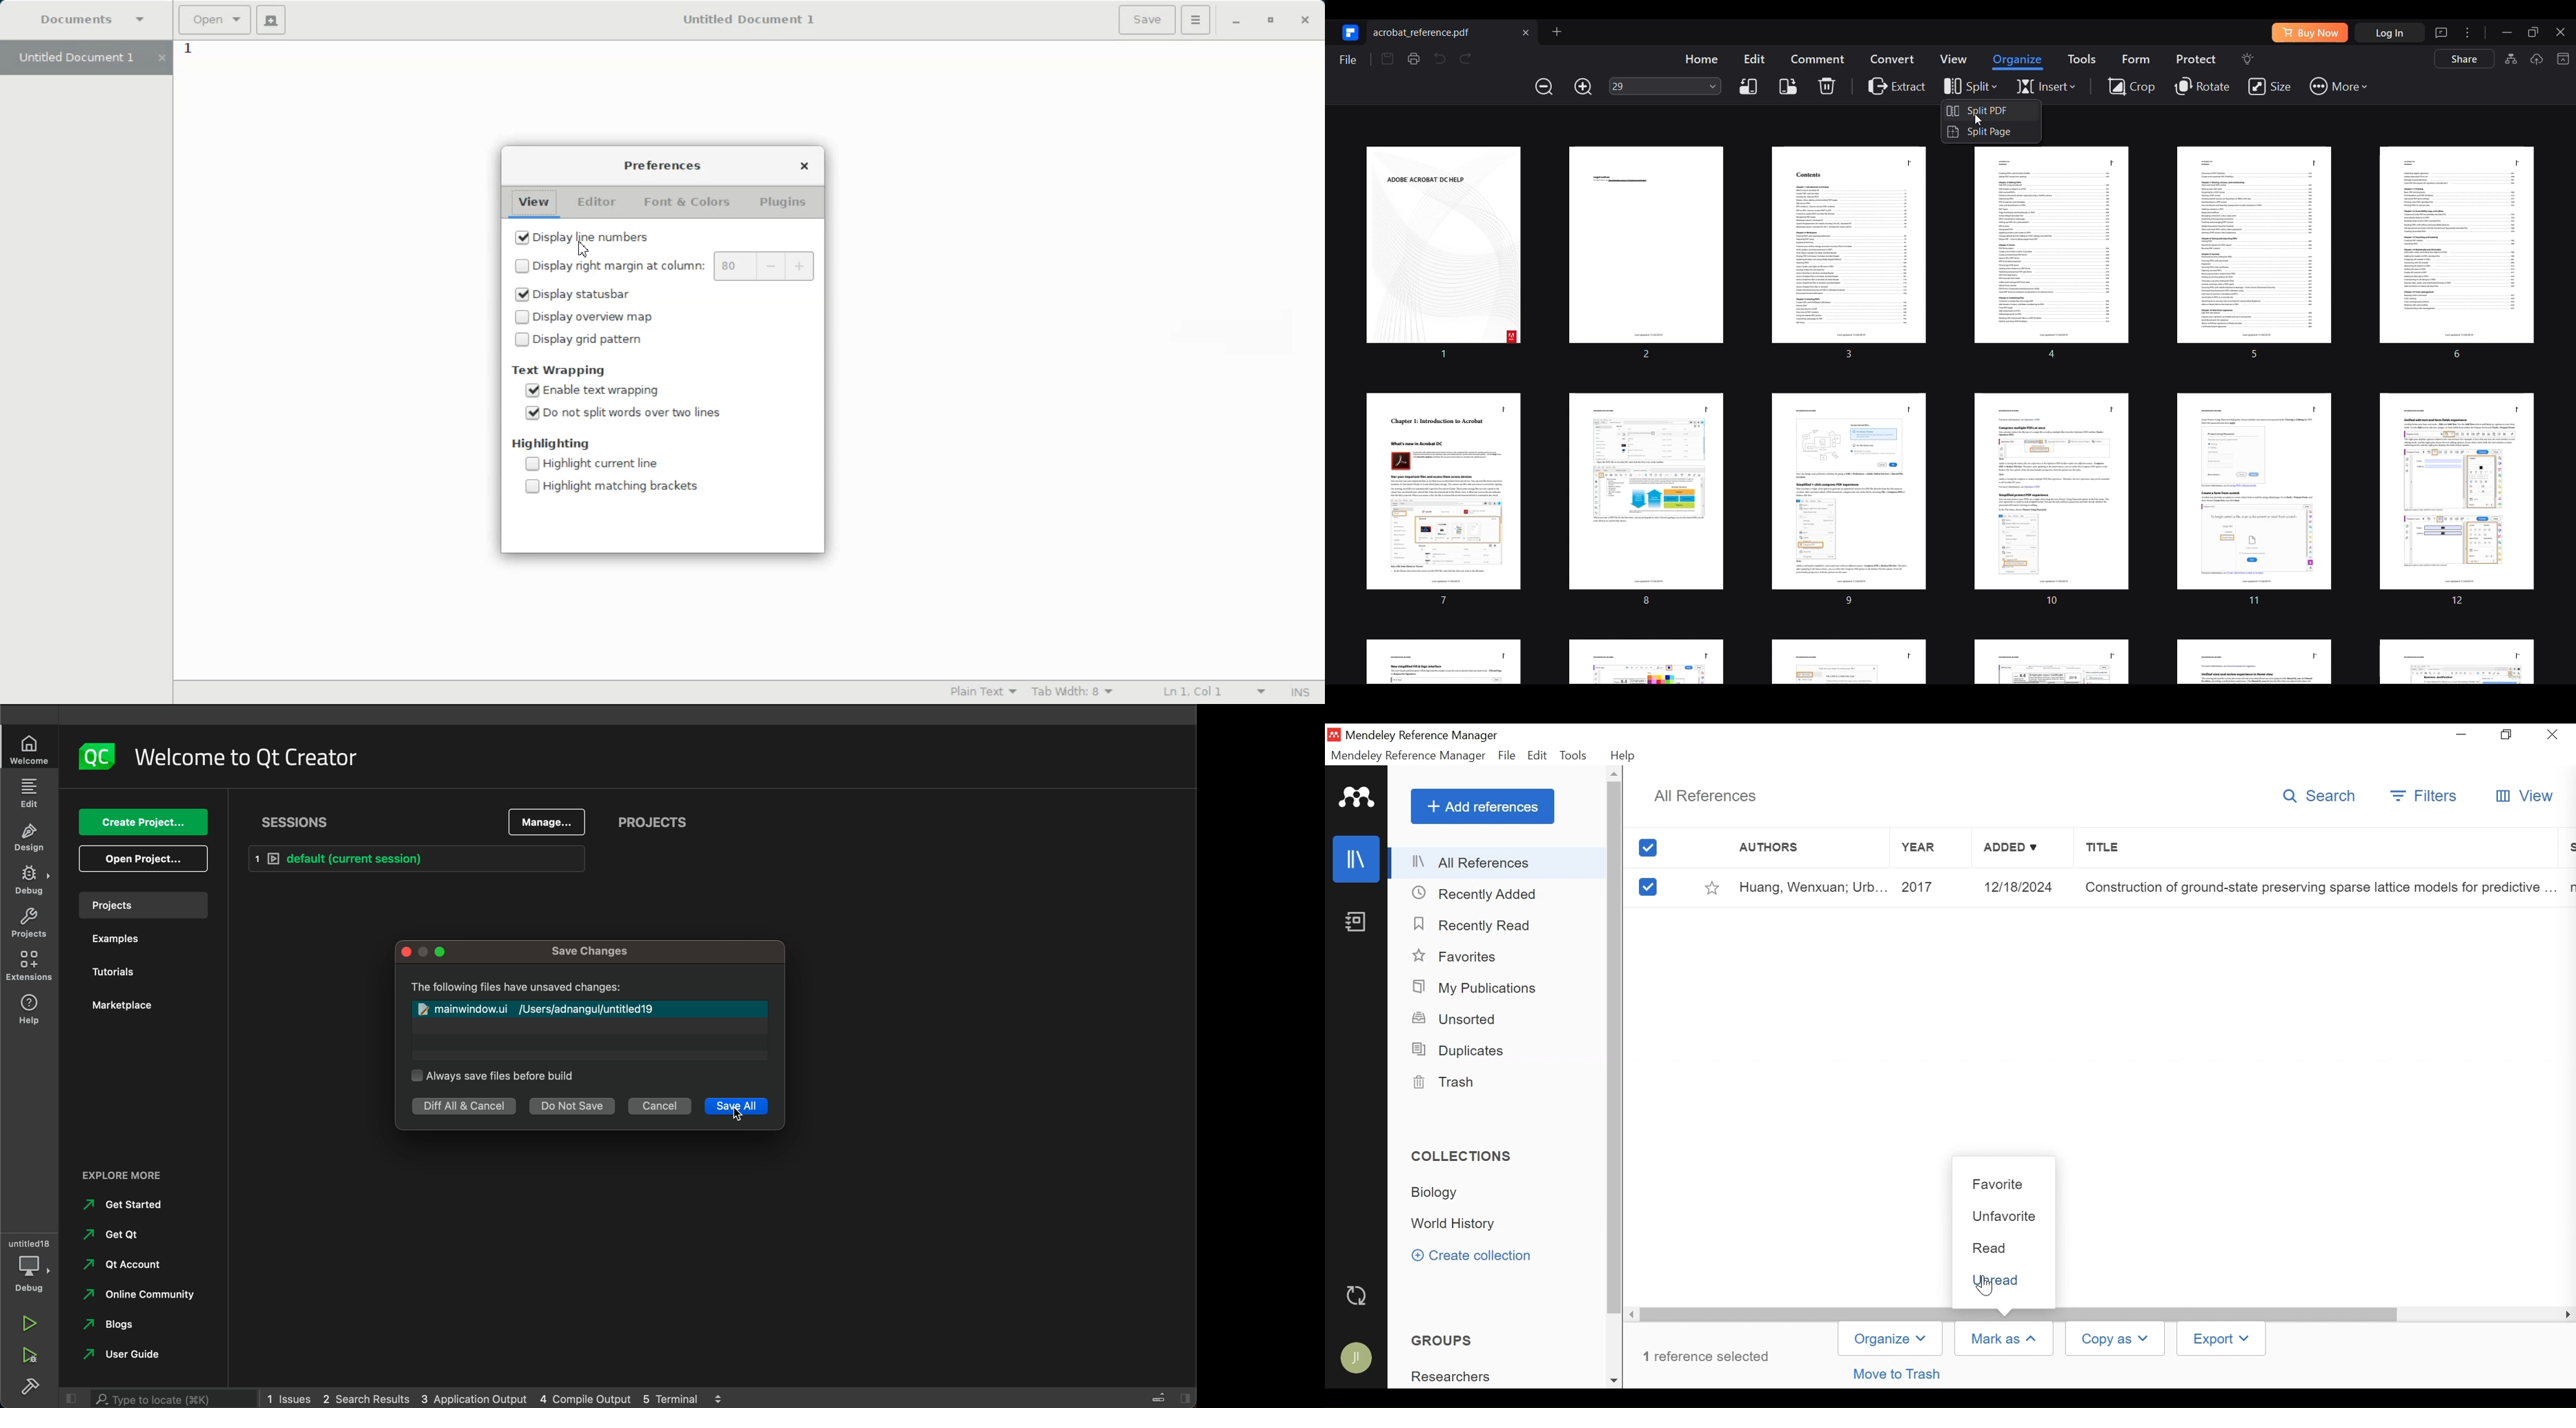 This screenshot has height=1428, width=2576. What do you see at coordinates (2114, 1338) in the screenshot?
I see `Copy as` at bounding box center [2114, 1338].